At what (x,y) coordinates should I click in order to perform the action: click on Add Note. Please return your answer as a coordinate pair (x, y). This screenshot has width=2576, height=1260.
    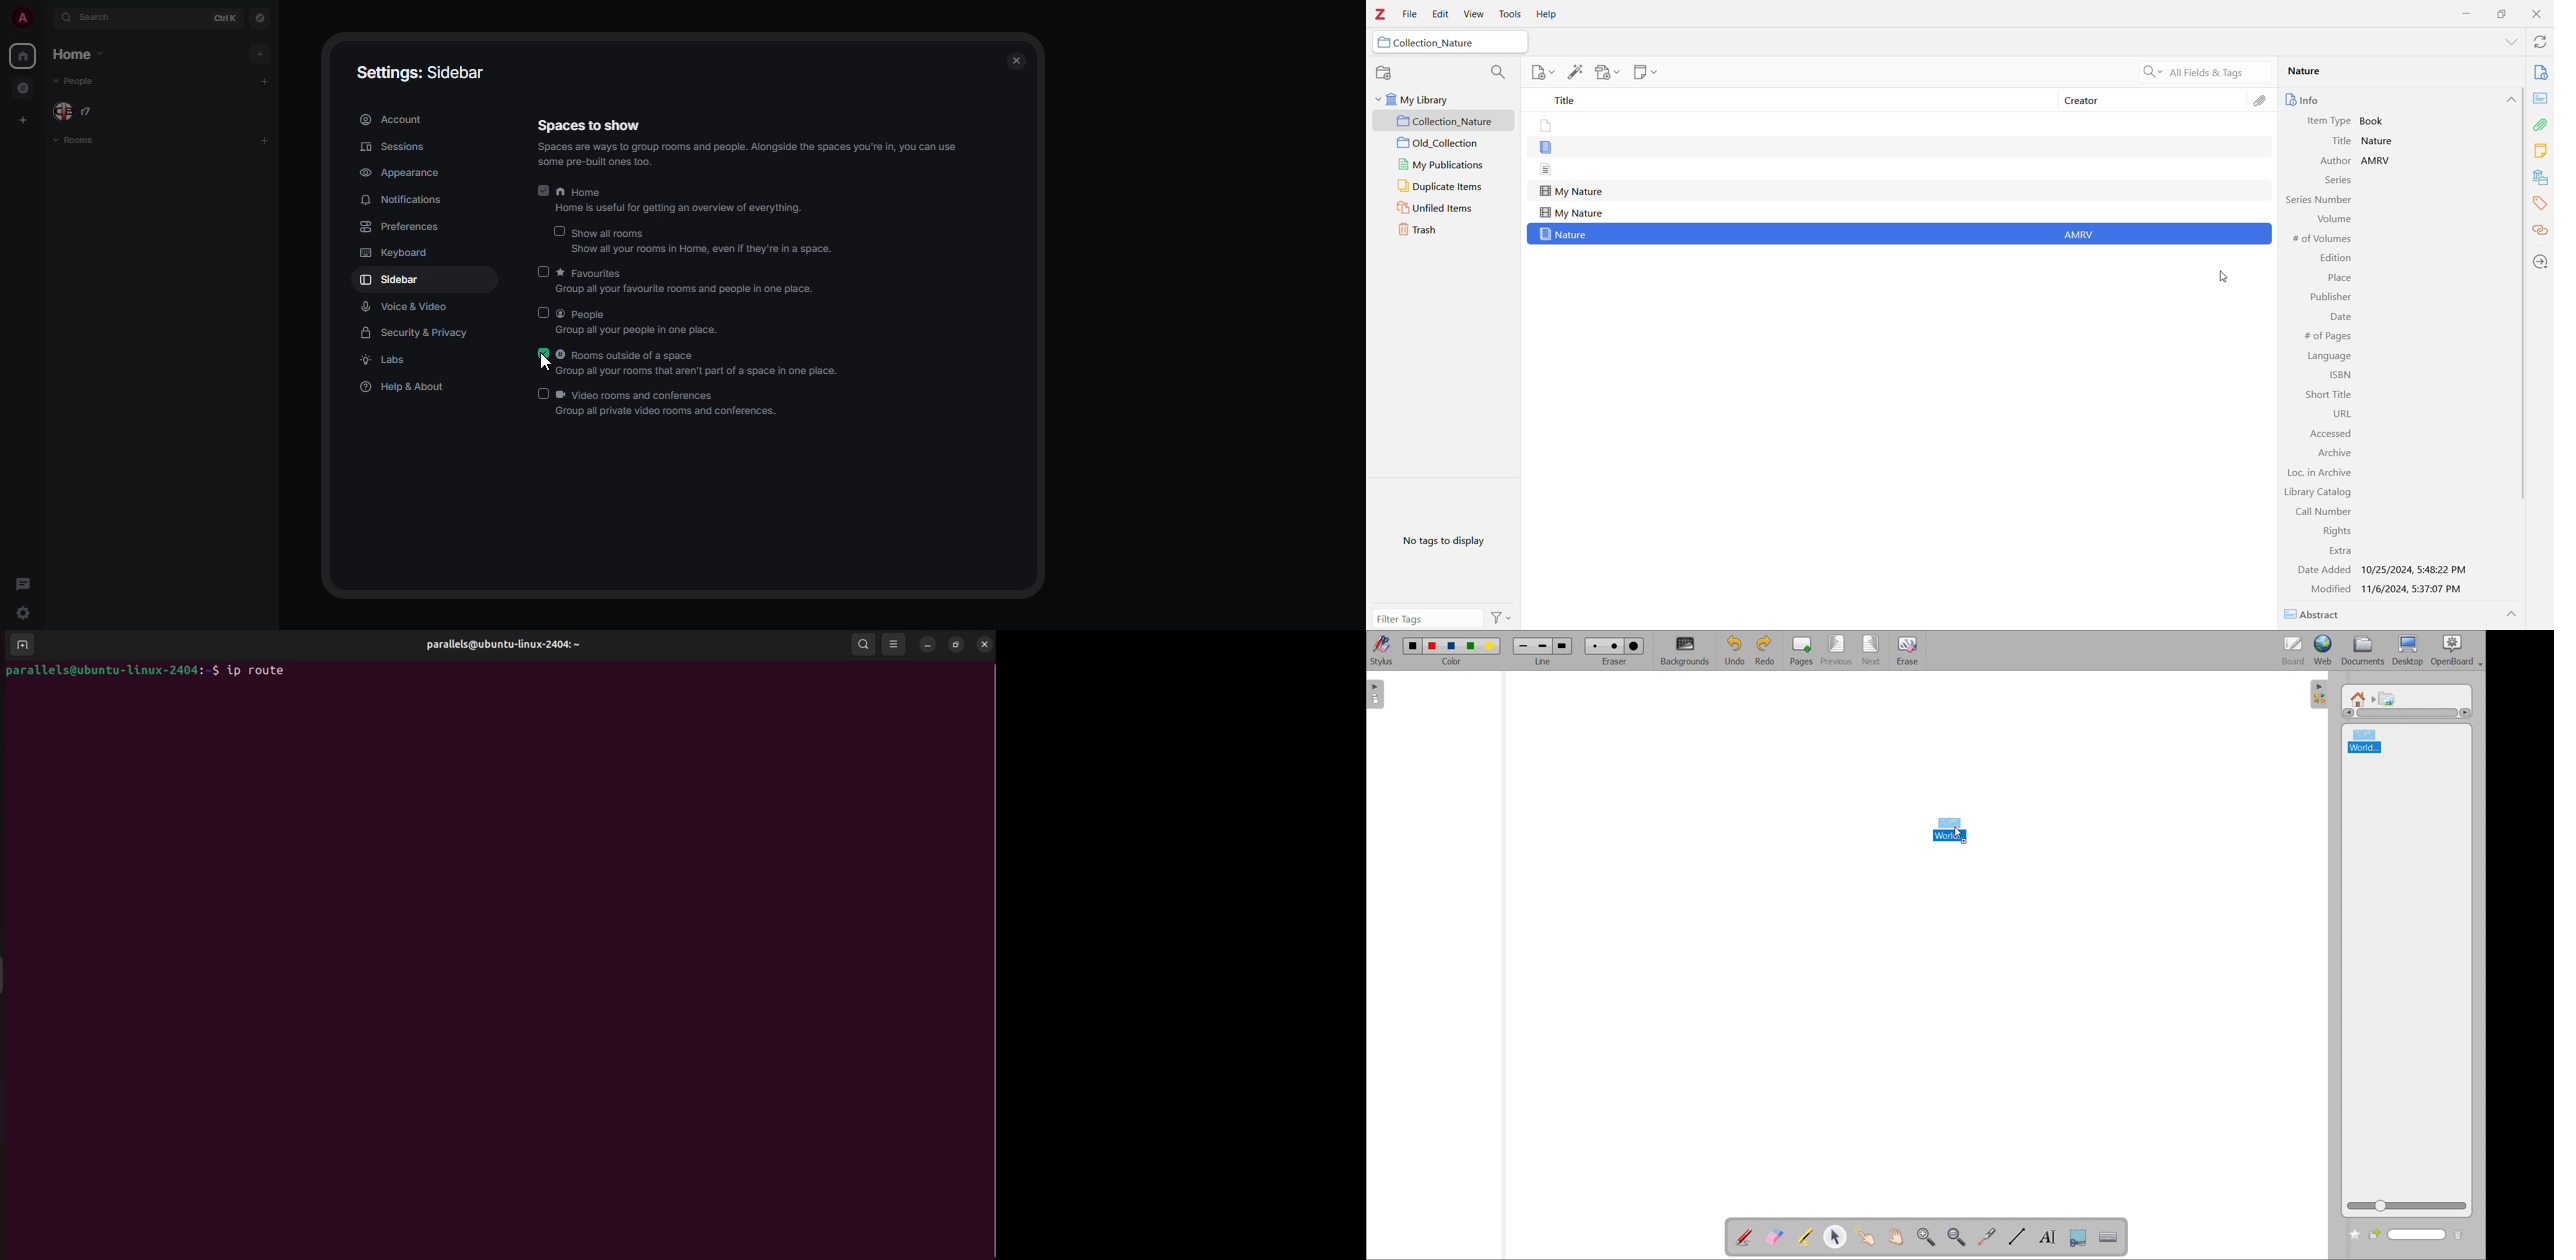
    Looking at the image, I should click on (1542, 72).